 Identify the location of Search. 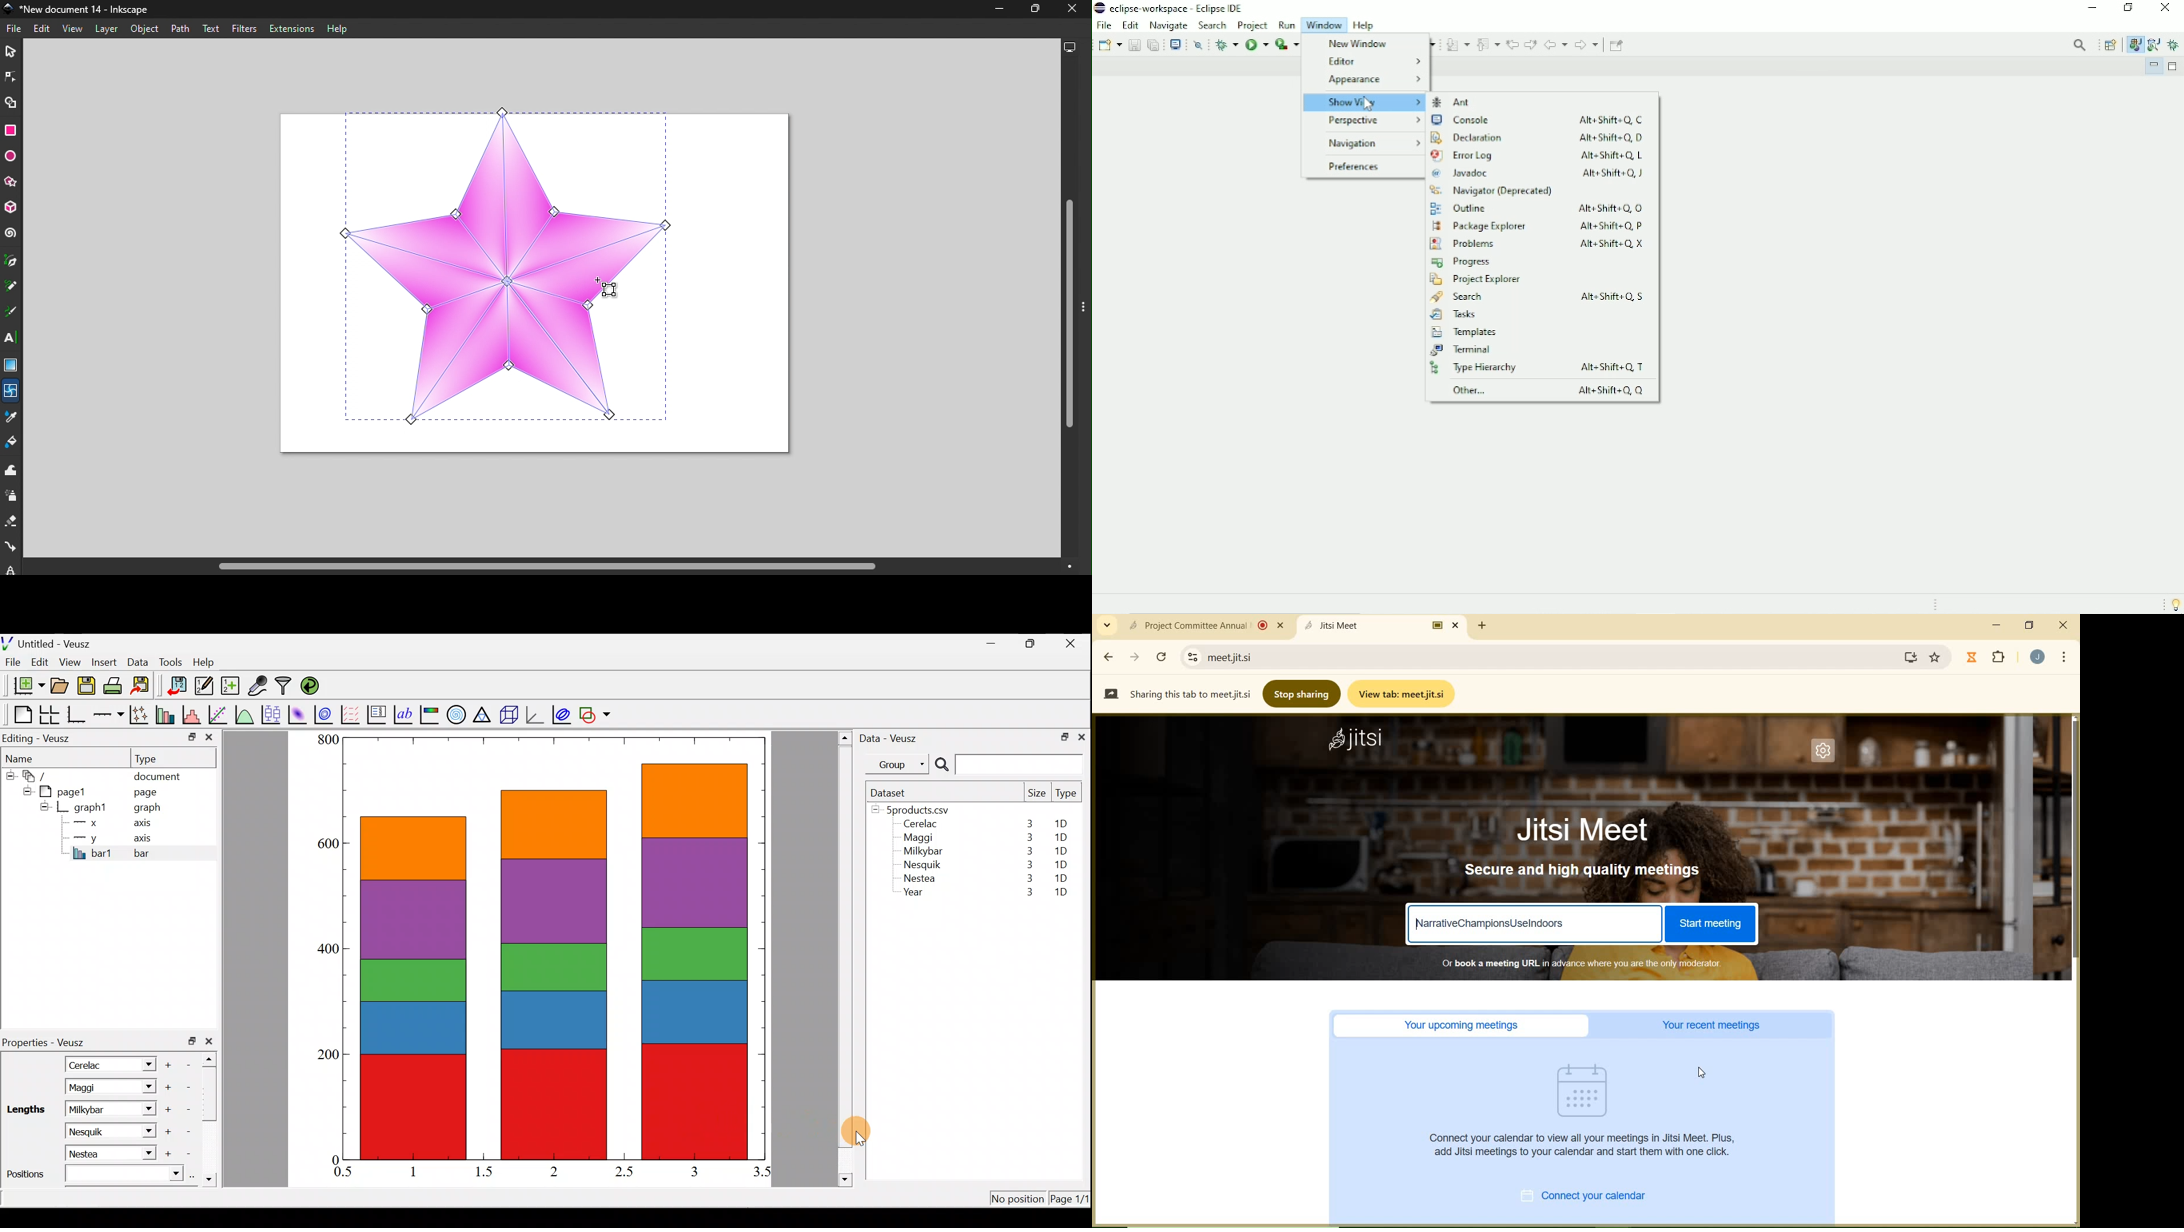
(1213, 26).